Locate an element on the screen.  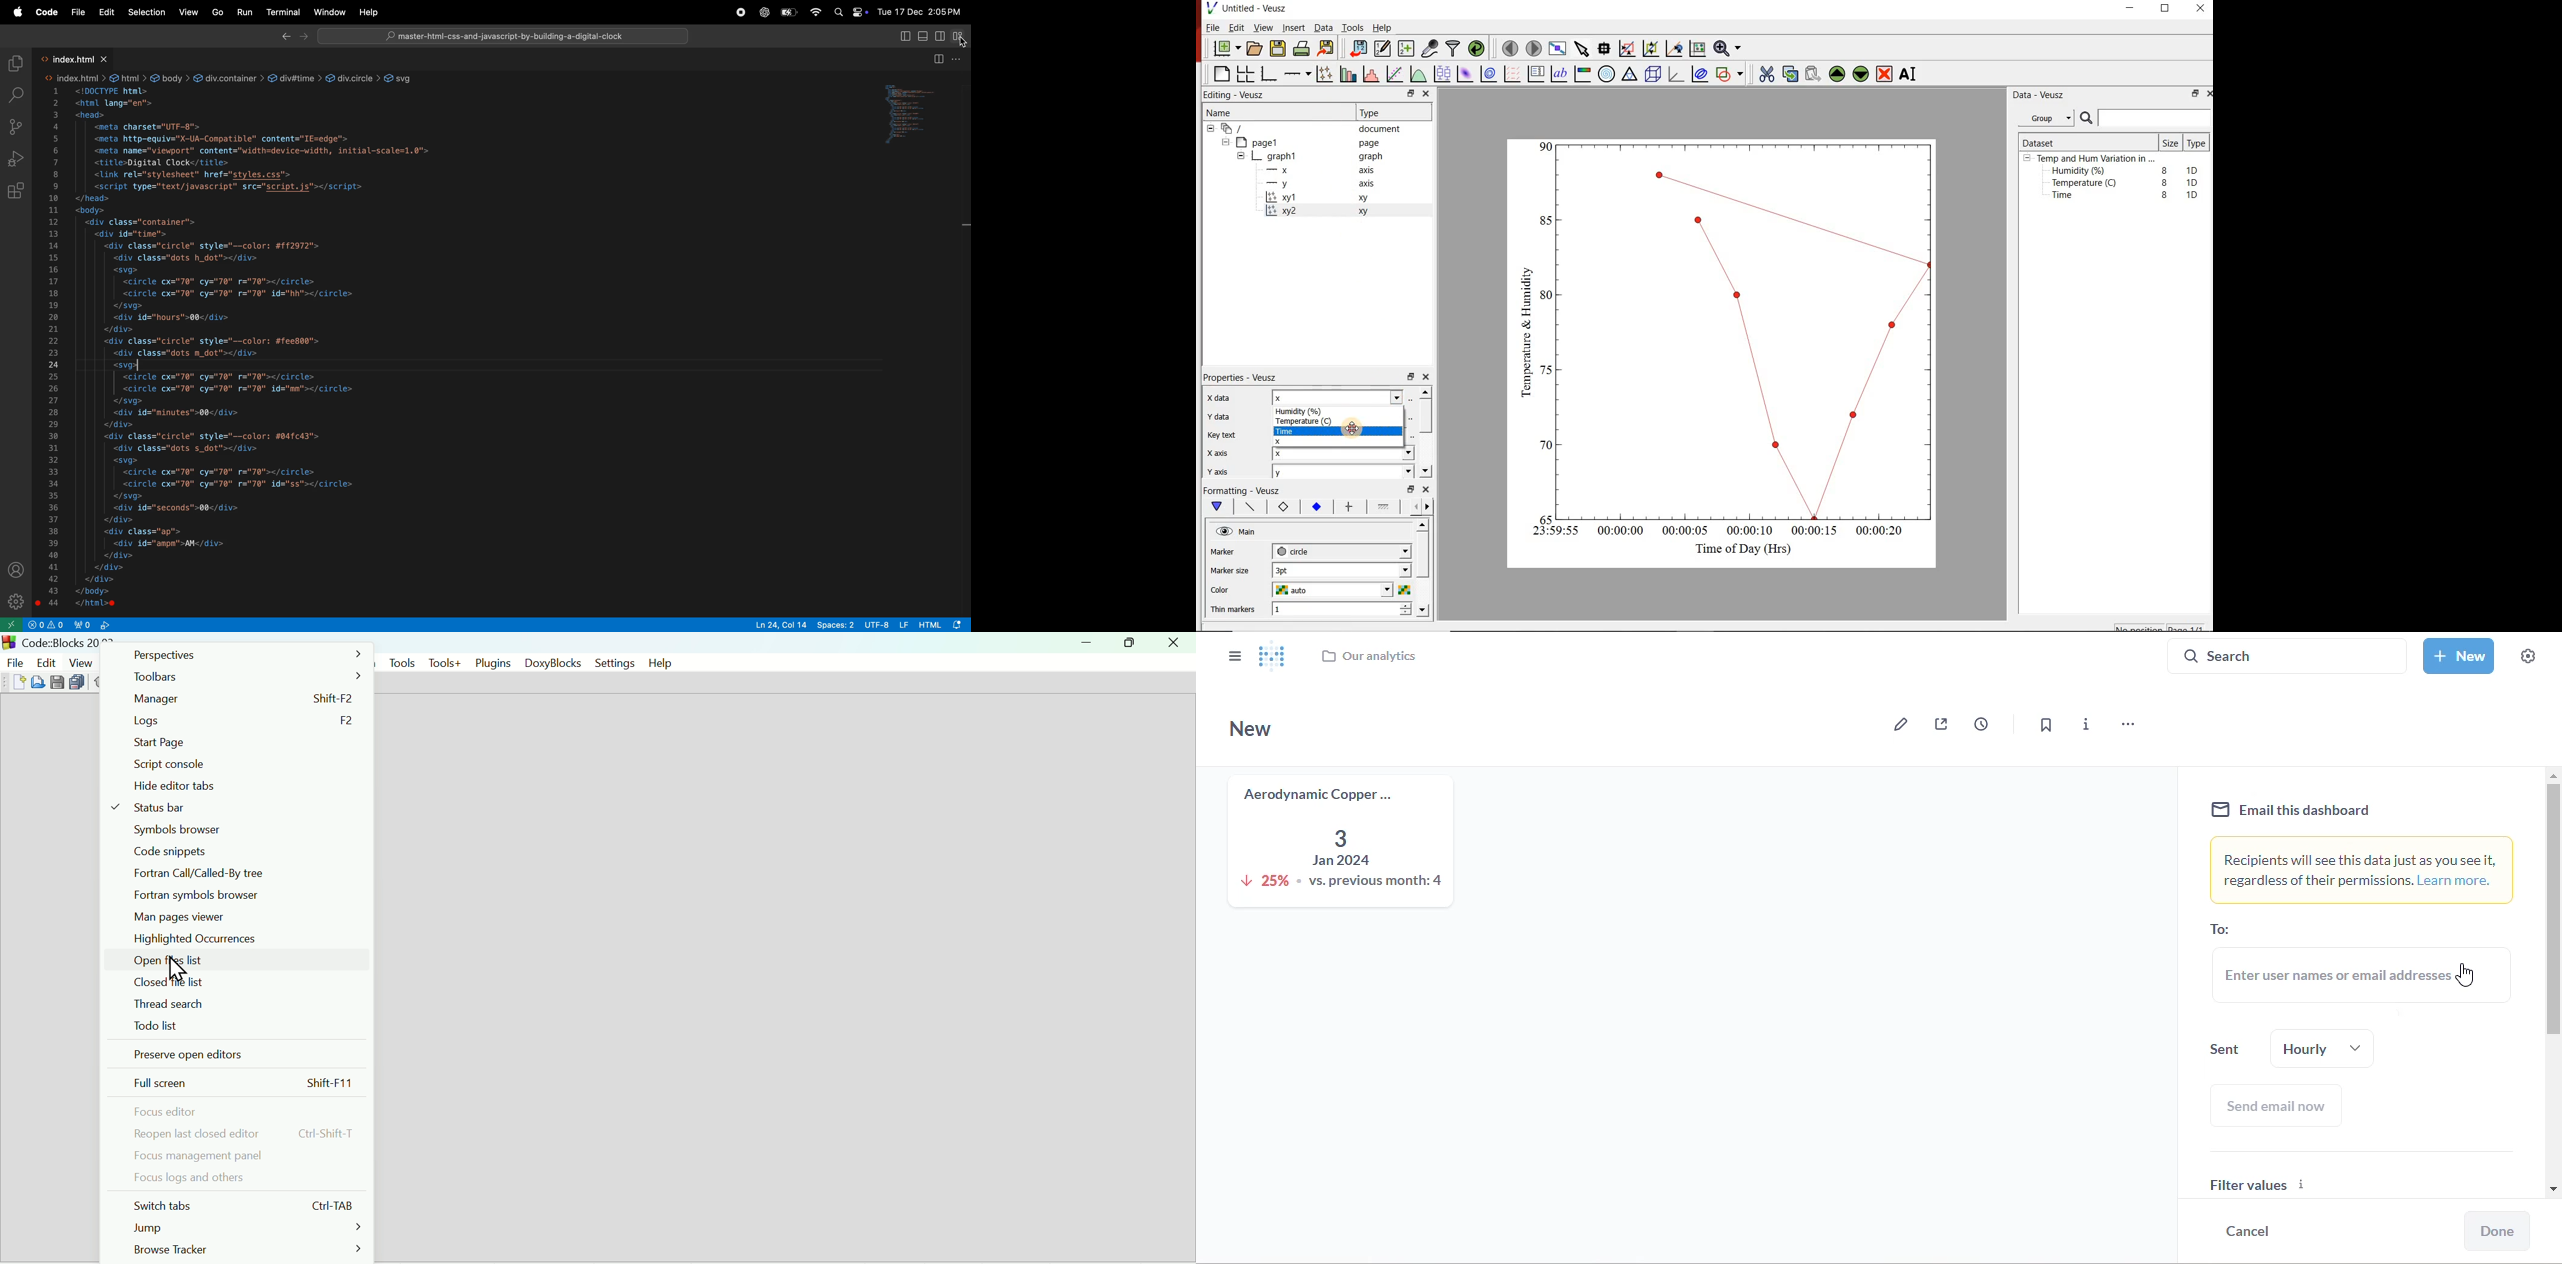
go forward is located at coordinates (1430, 507).